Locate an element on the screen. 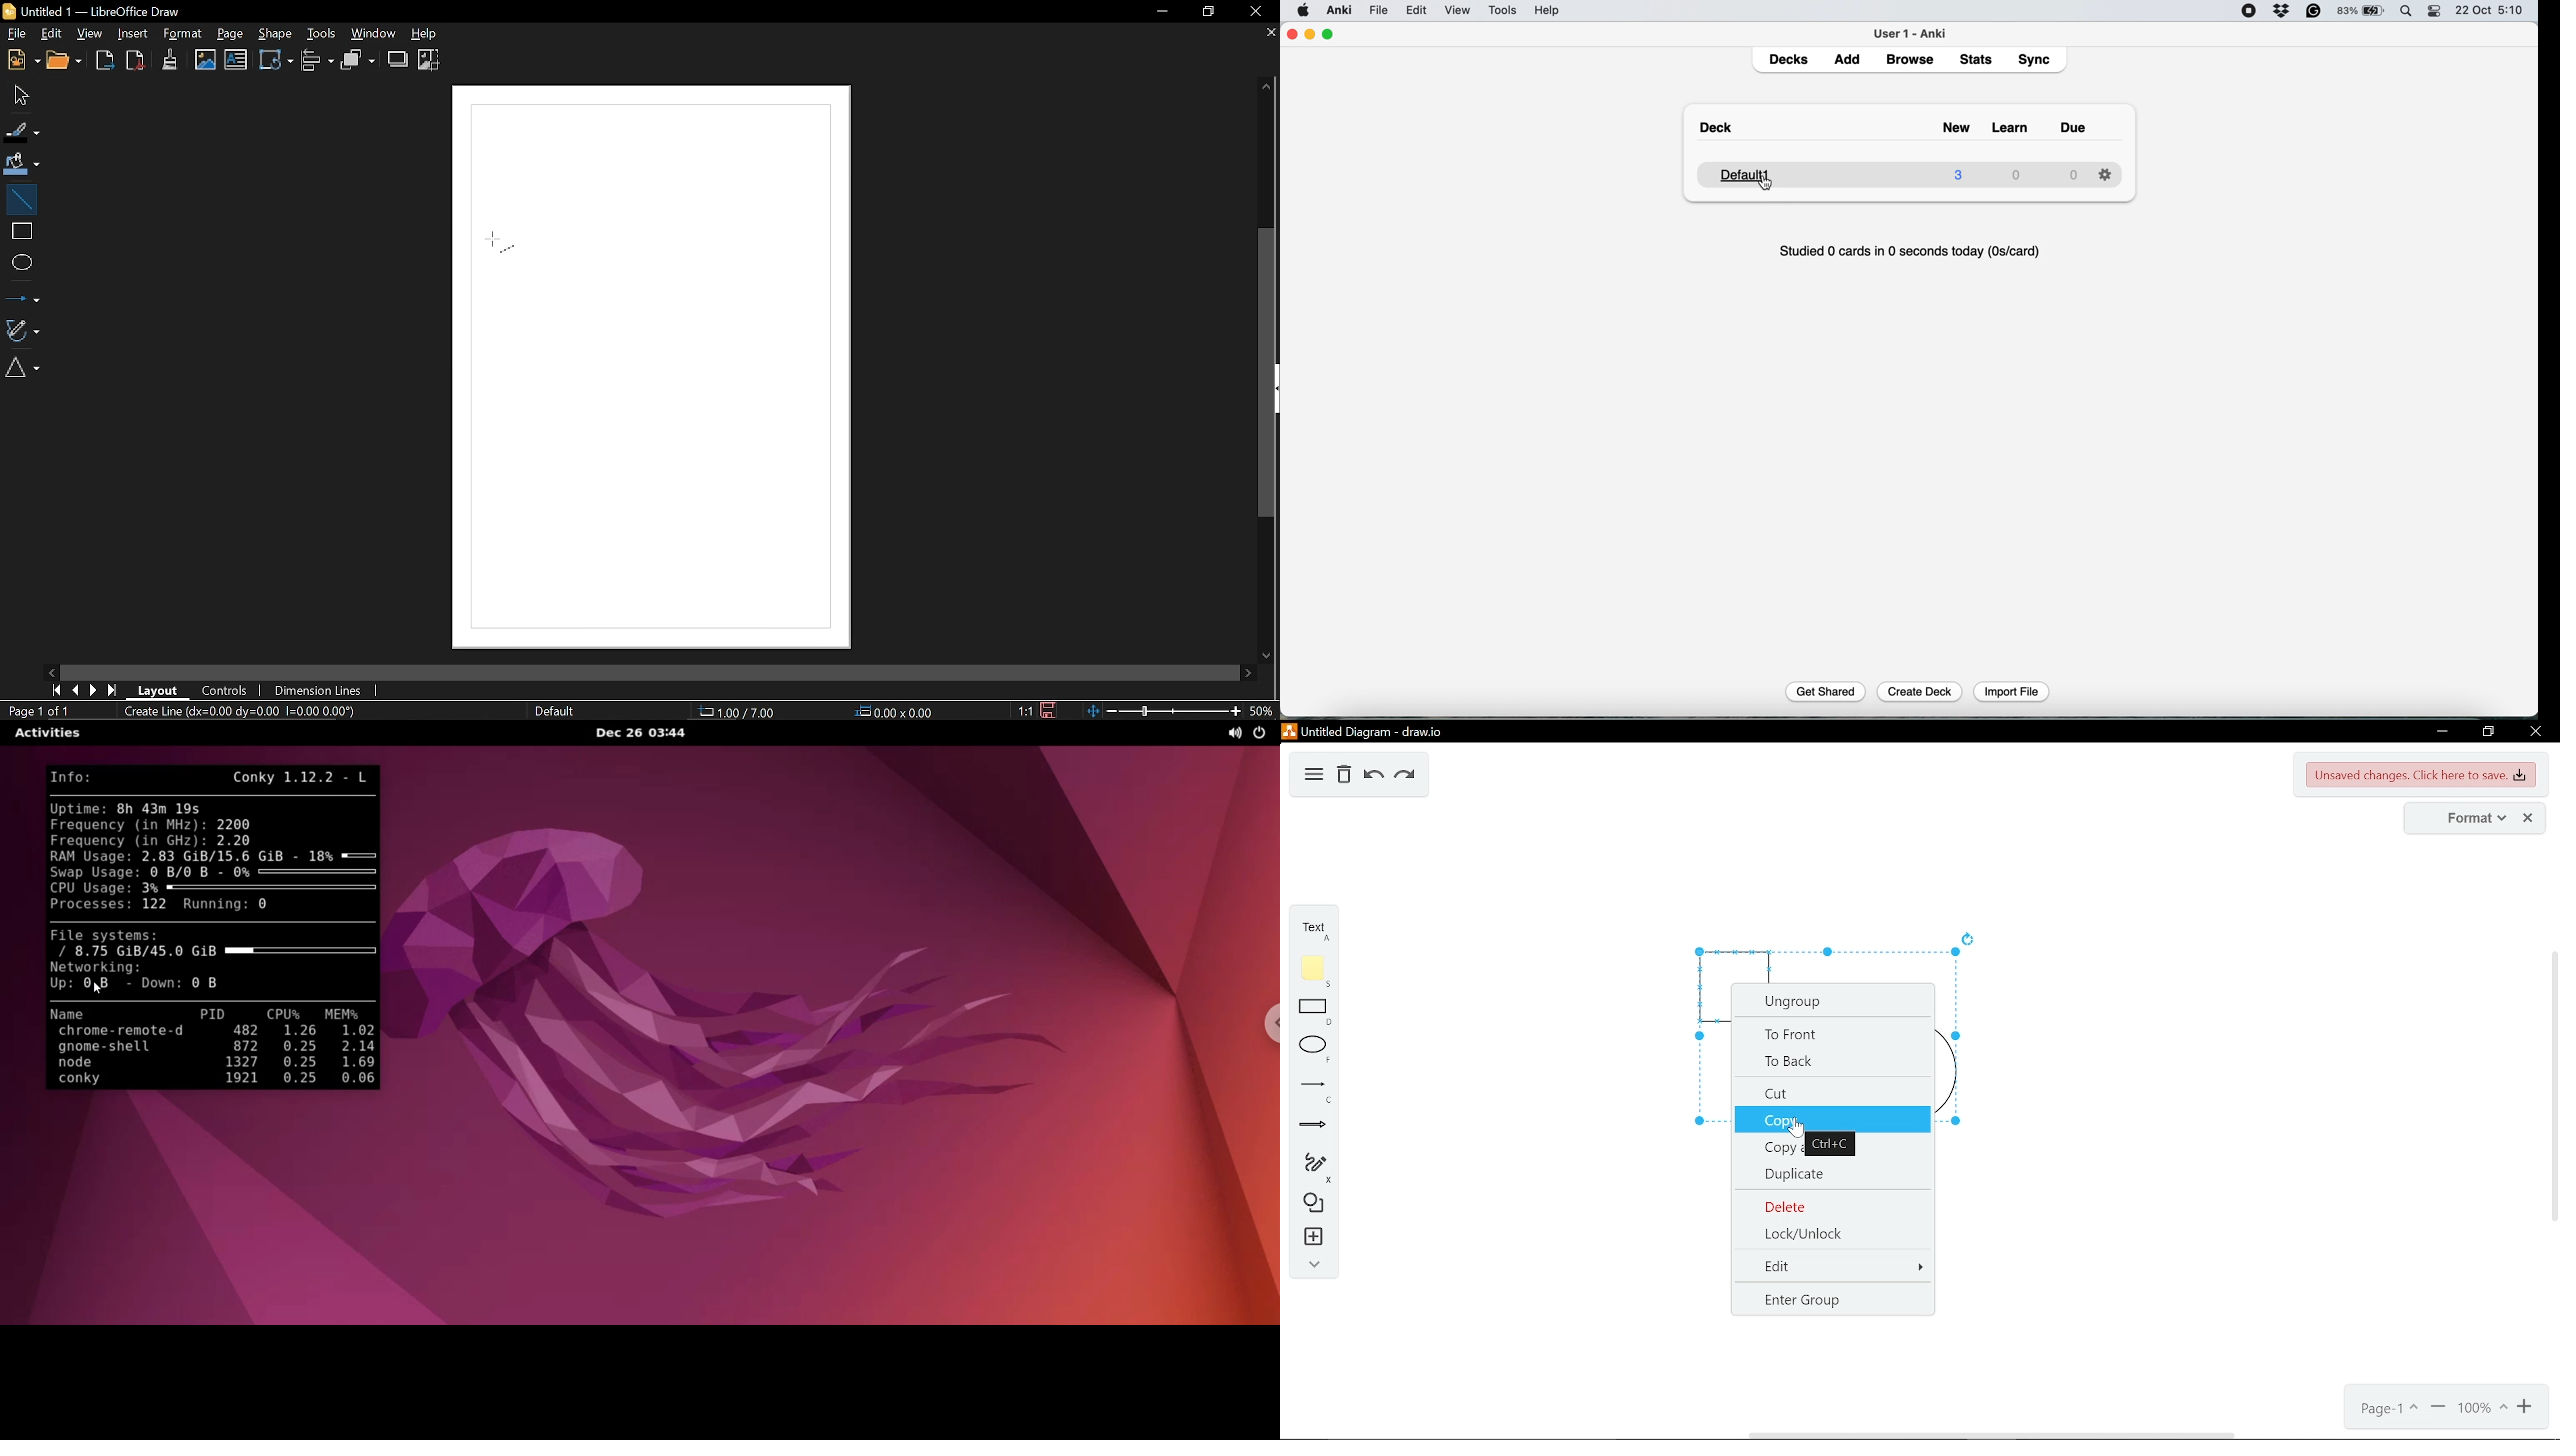  Scaling factor is located at coordinates (1024, 711).